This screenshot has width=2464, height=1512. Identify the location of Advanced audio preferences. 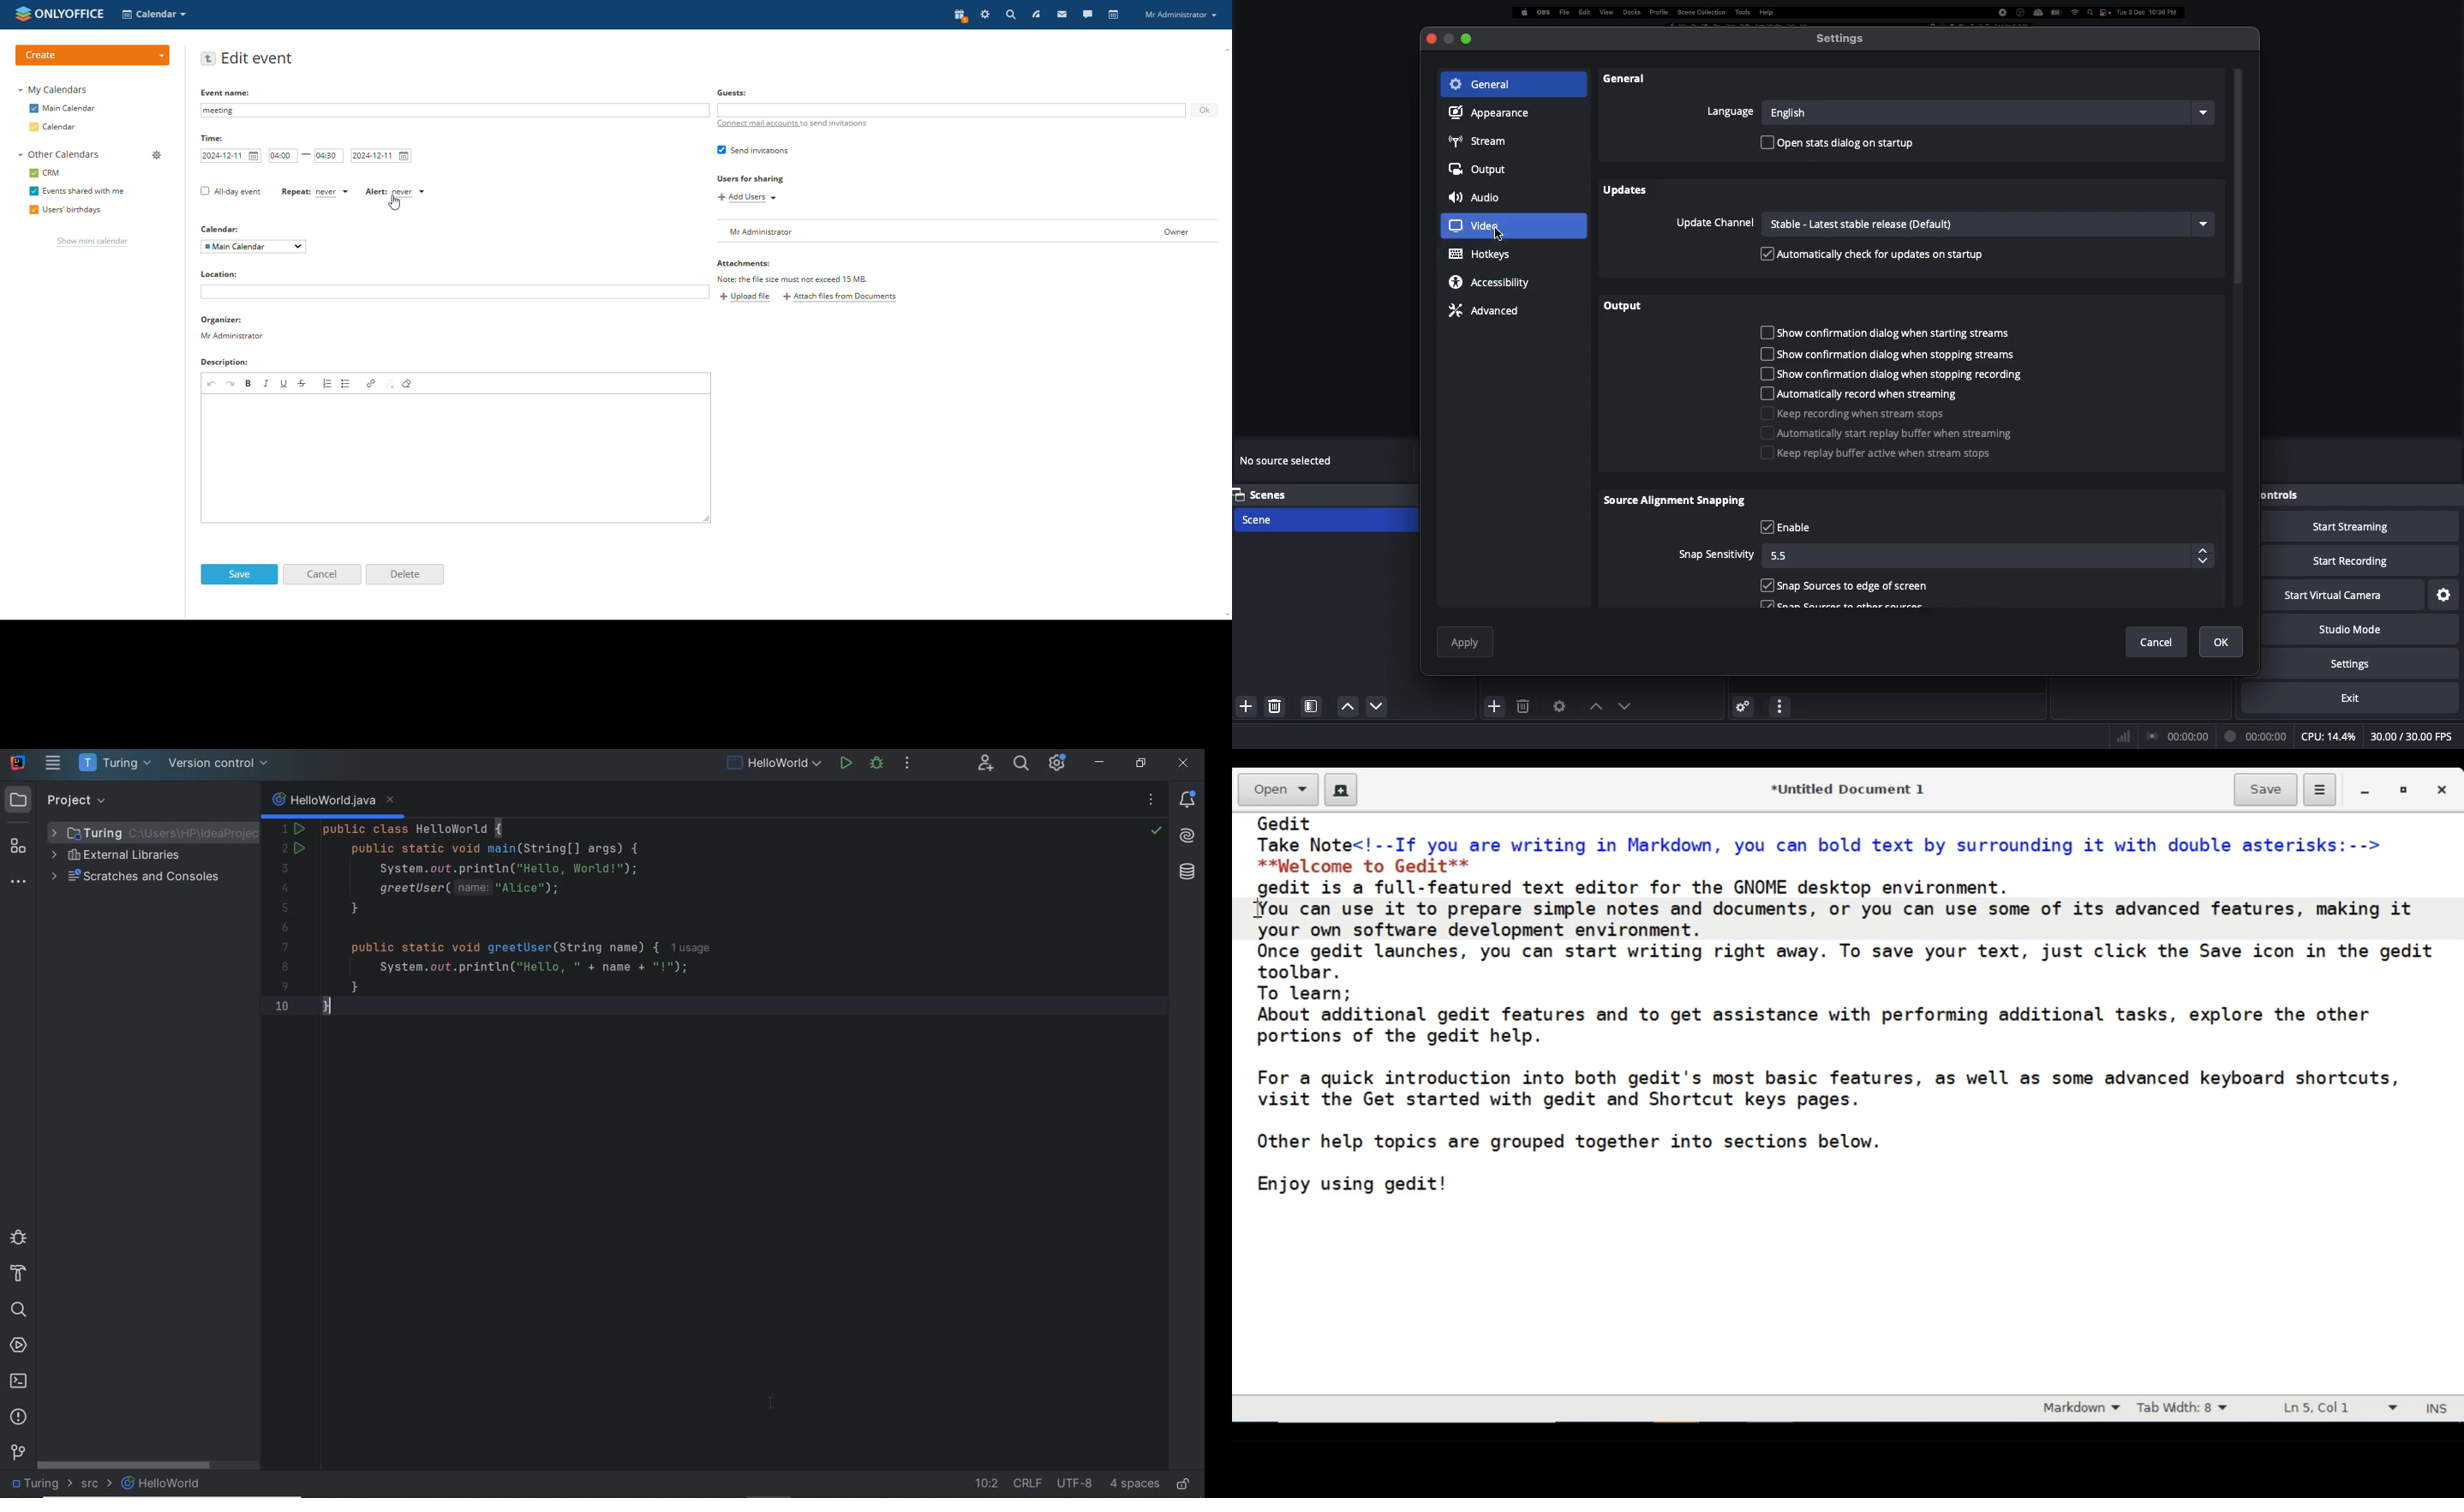
(1743, 705).